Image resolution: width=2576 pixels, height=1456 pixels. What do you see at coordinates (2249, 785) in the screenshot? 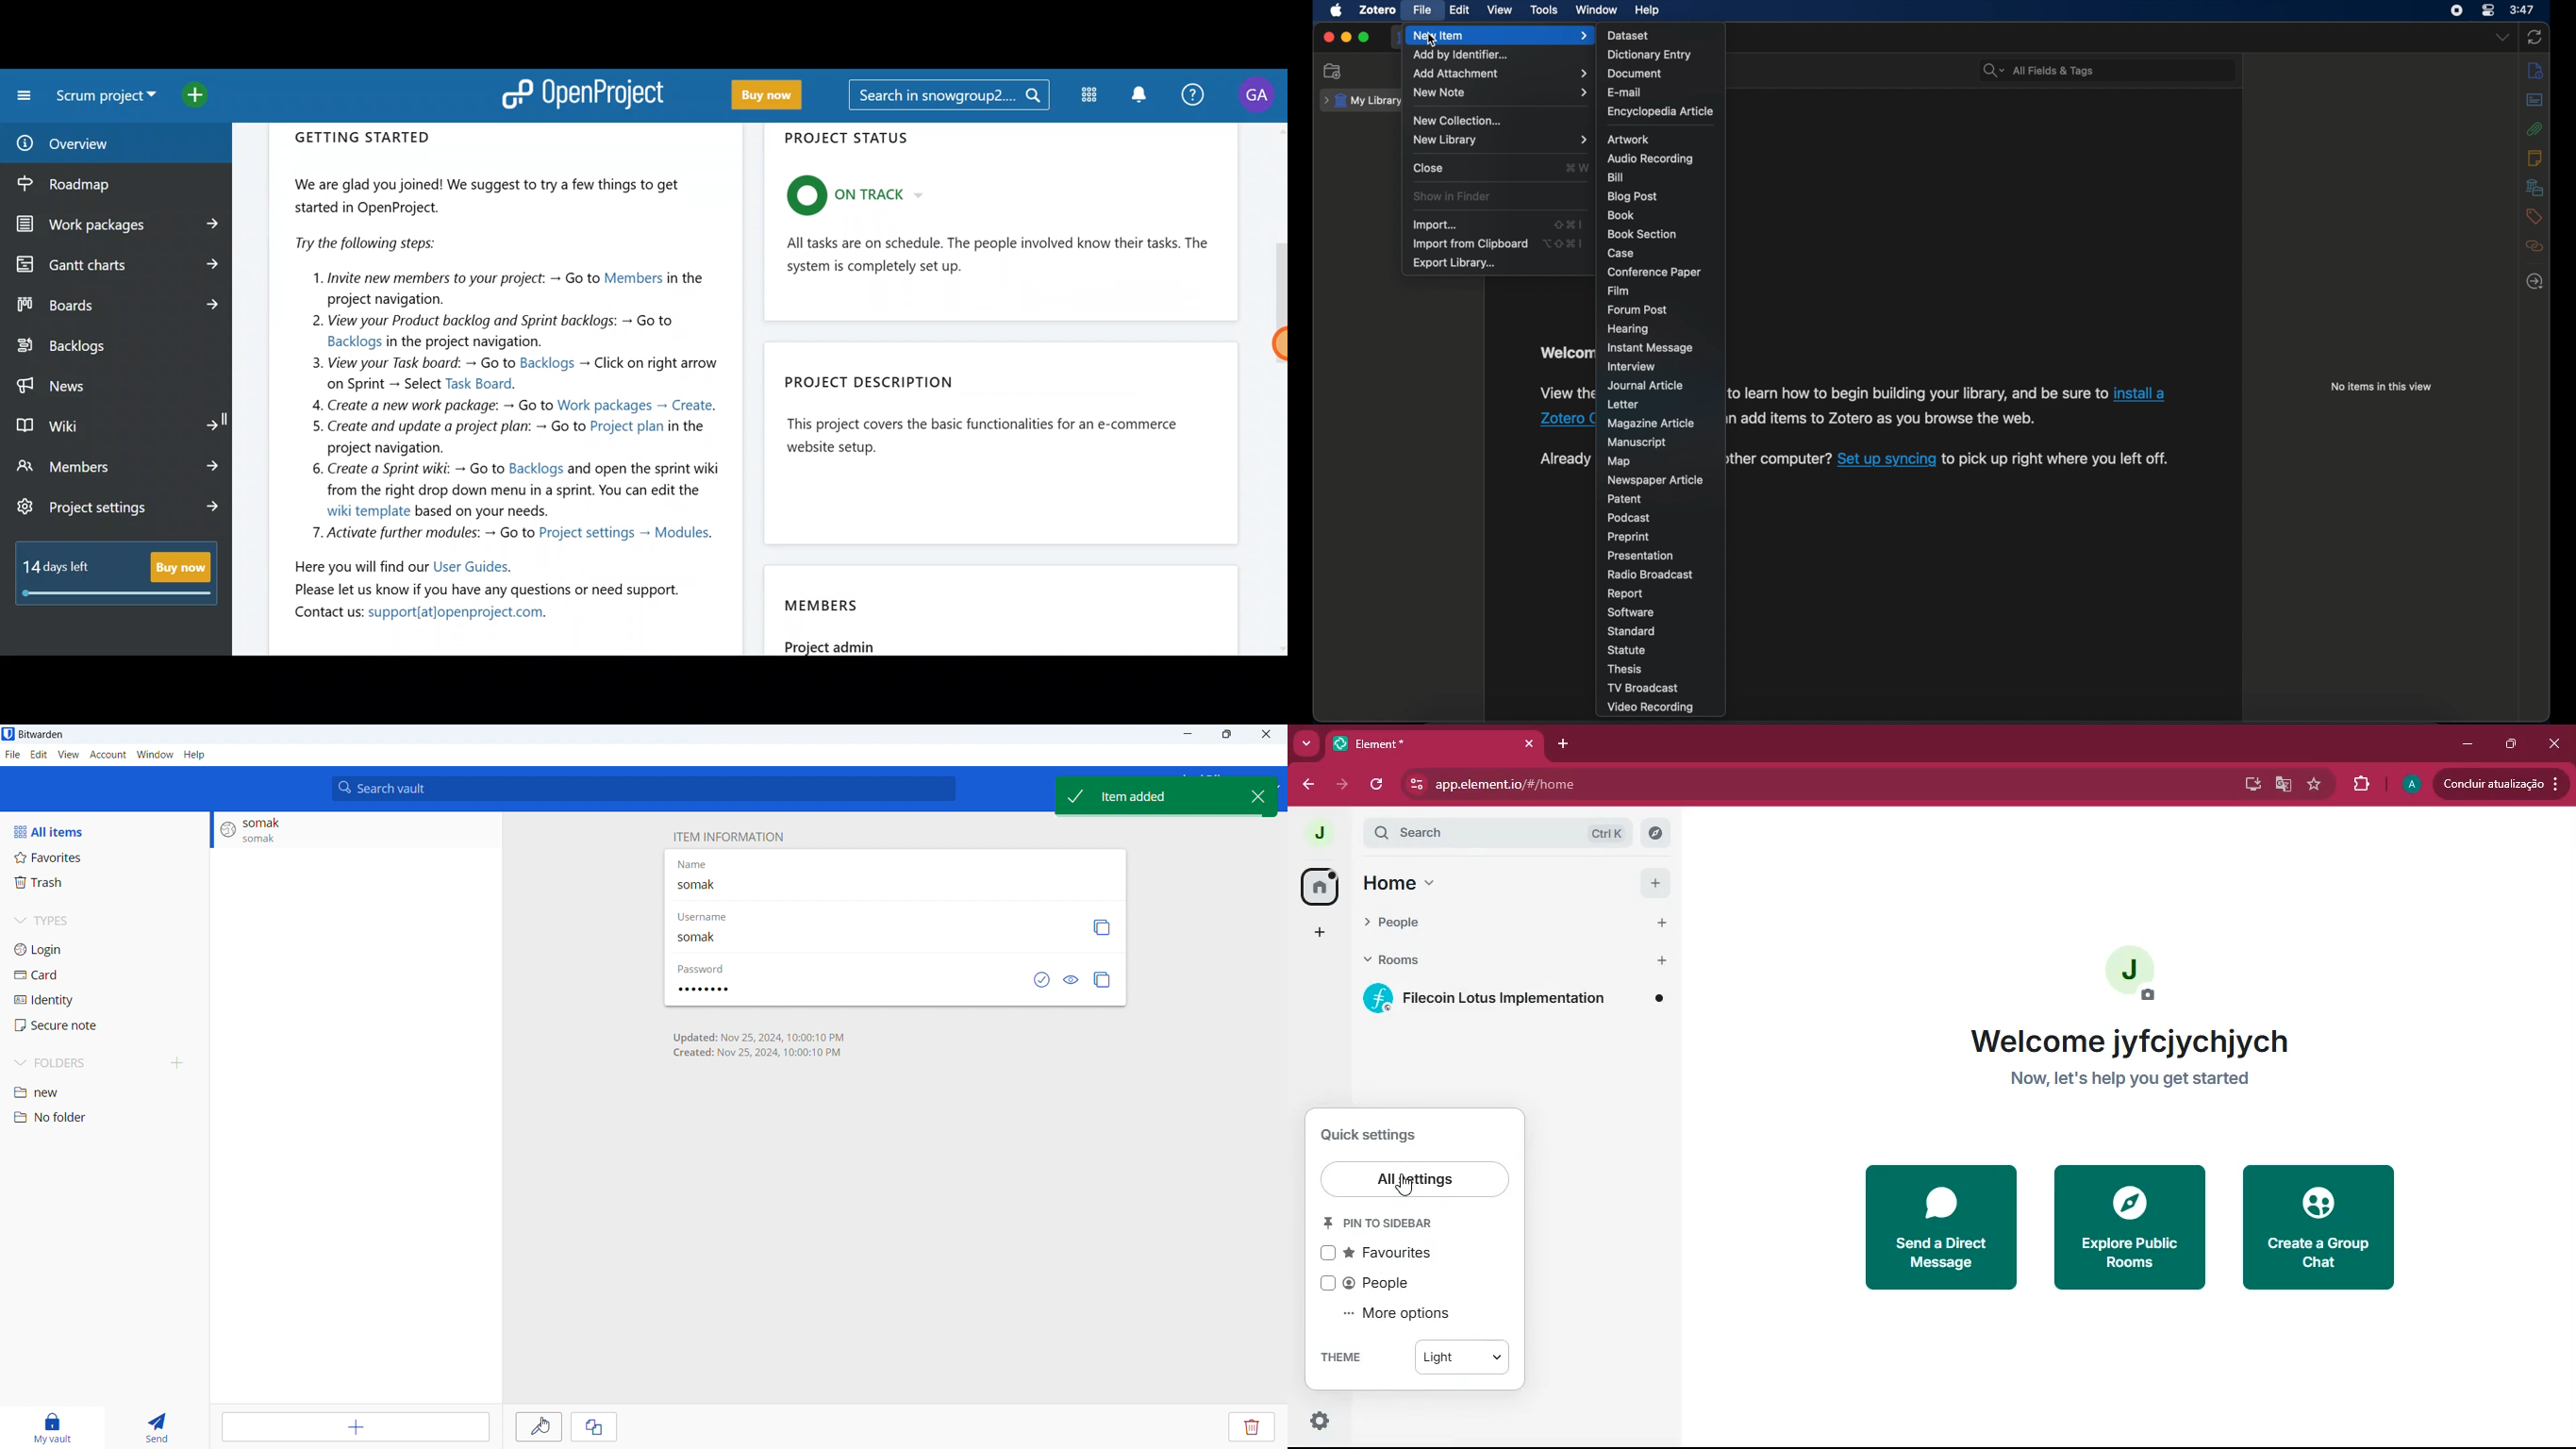
I see `desktop` at bounding box center [2249, 785].